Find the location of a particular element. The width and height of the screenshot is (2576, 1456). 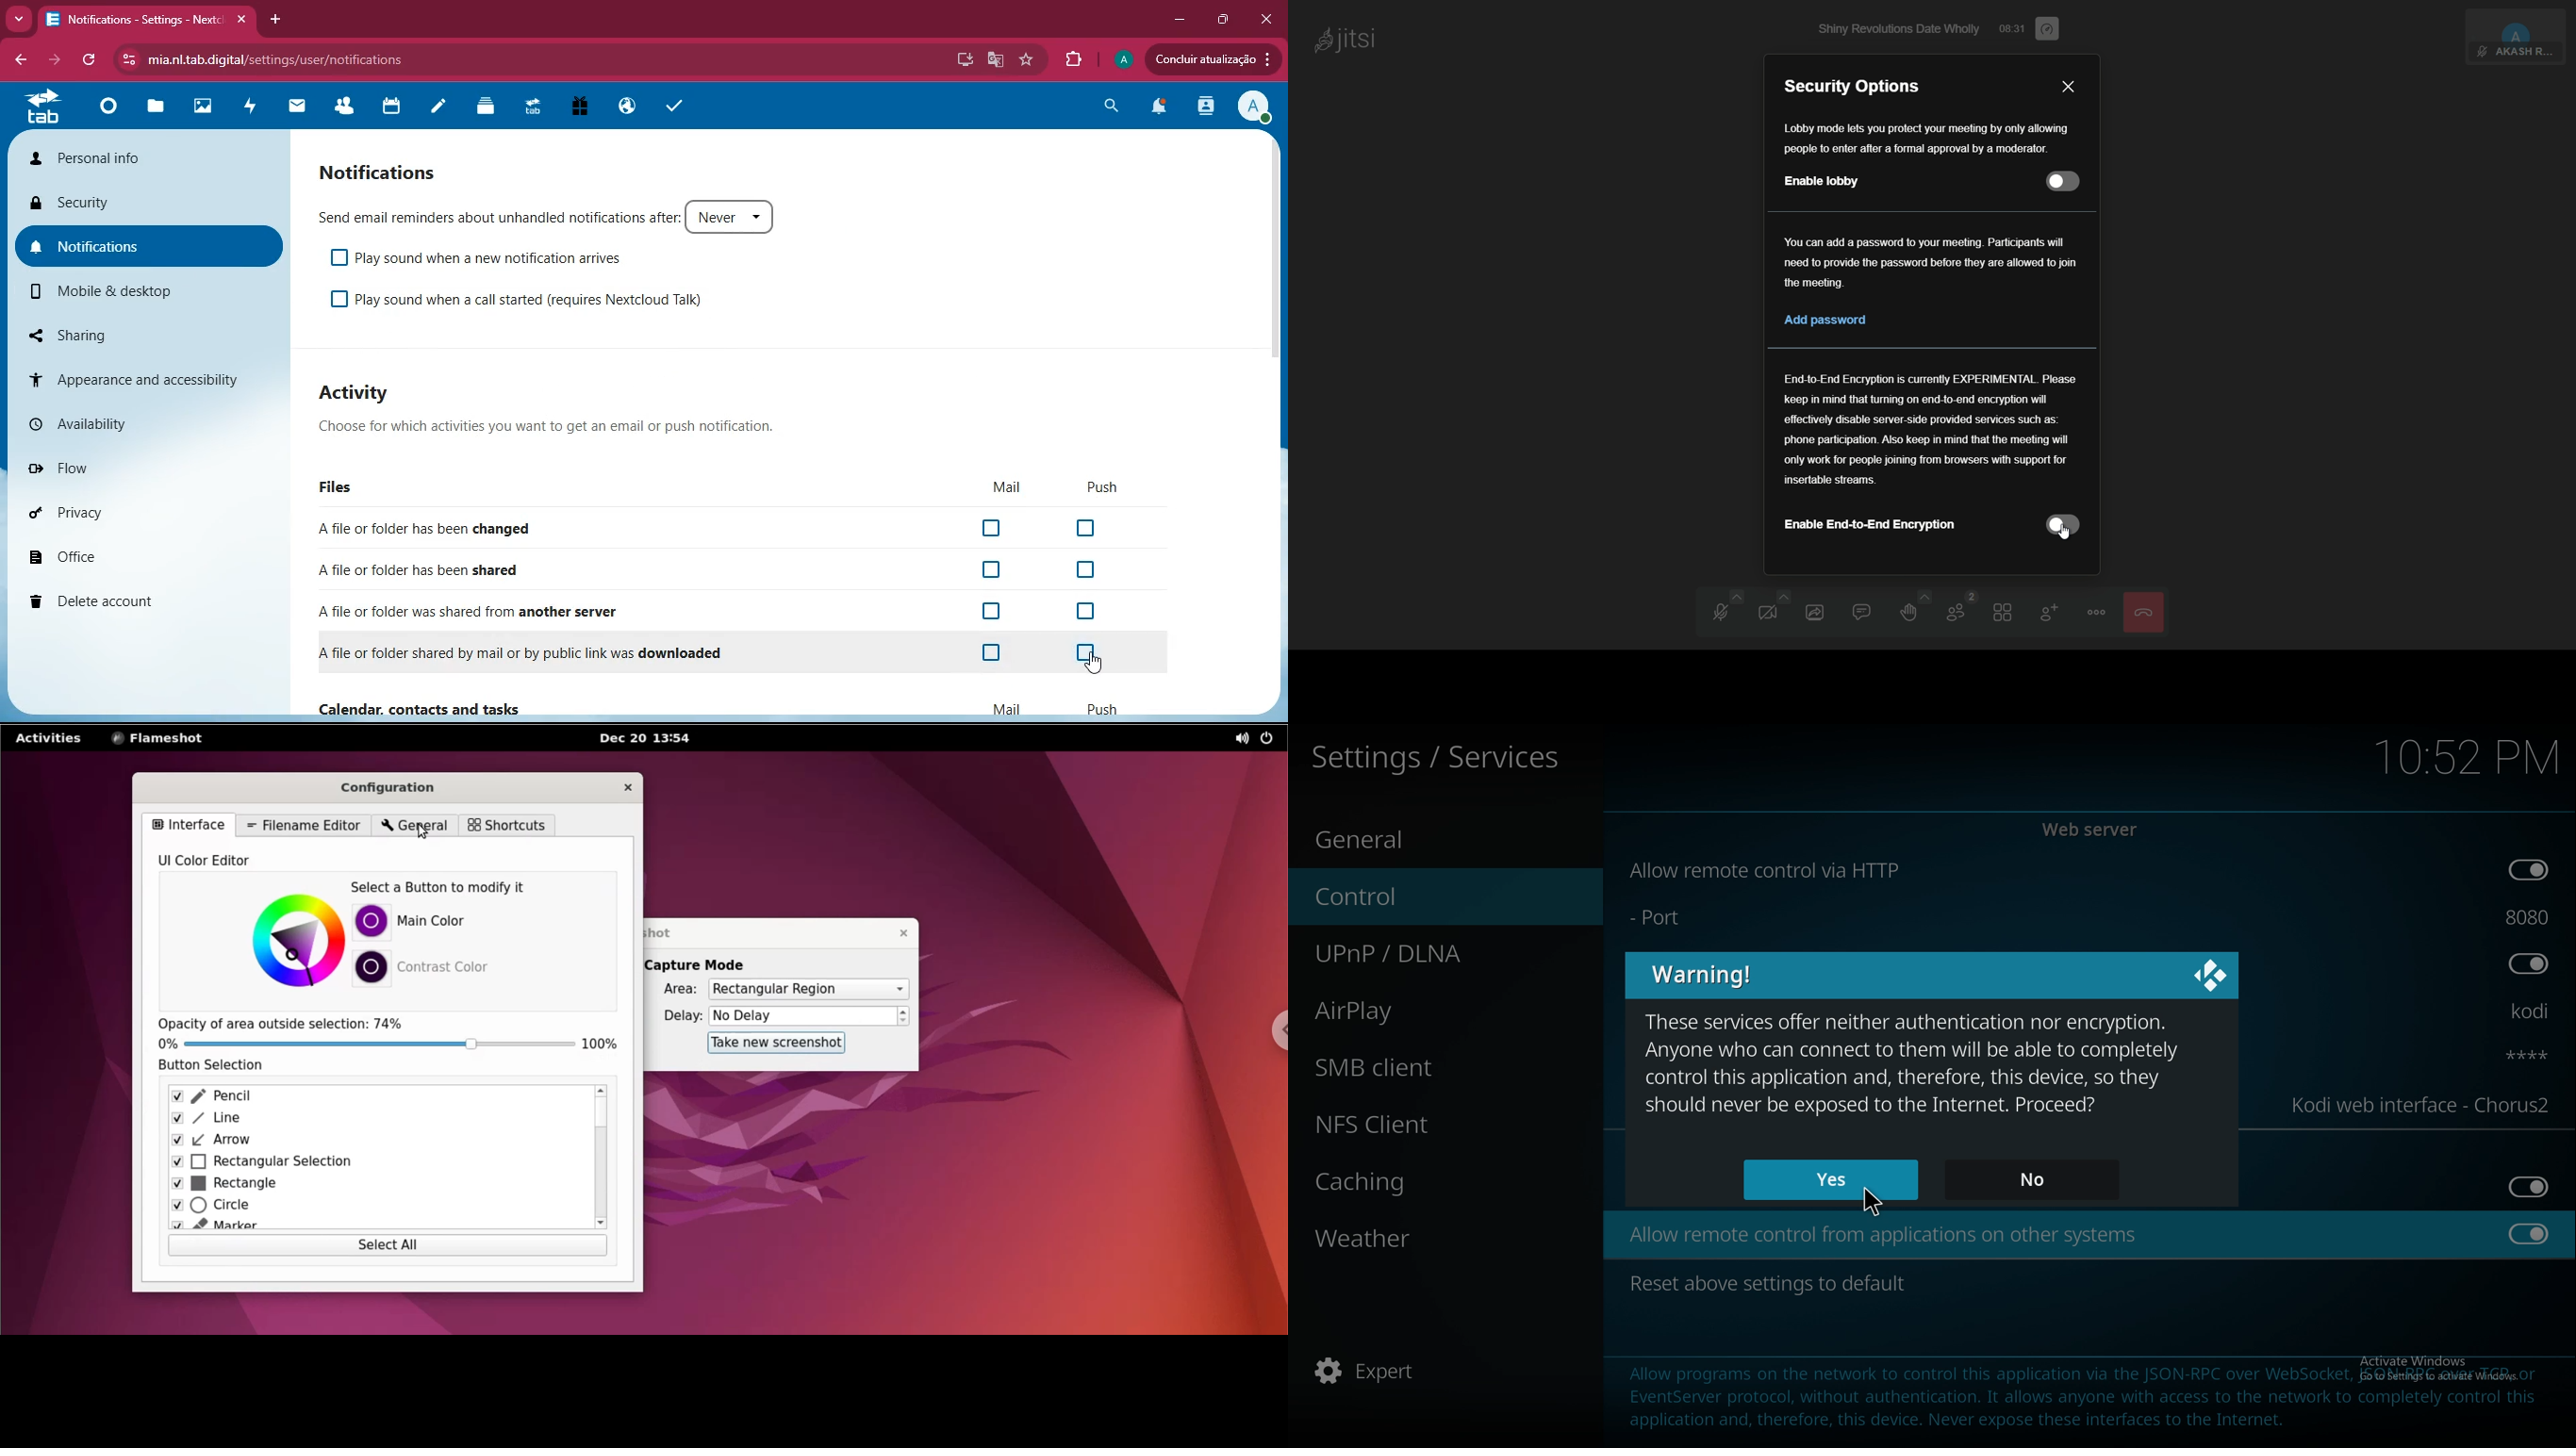

flow is located at coordinates (123, 466).